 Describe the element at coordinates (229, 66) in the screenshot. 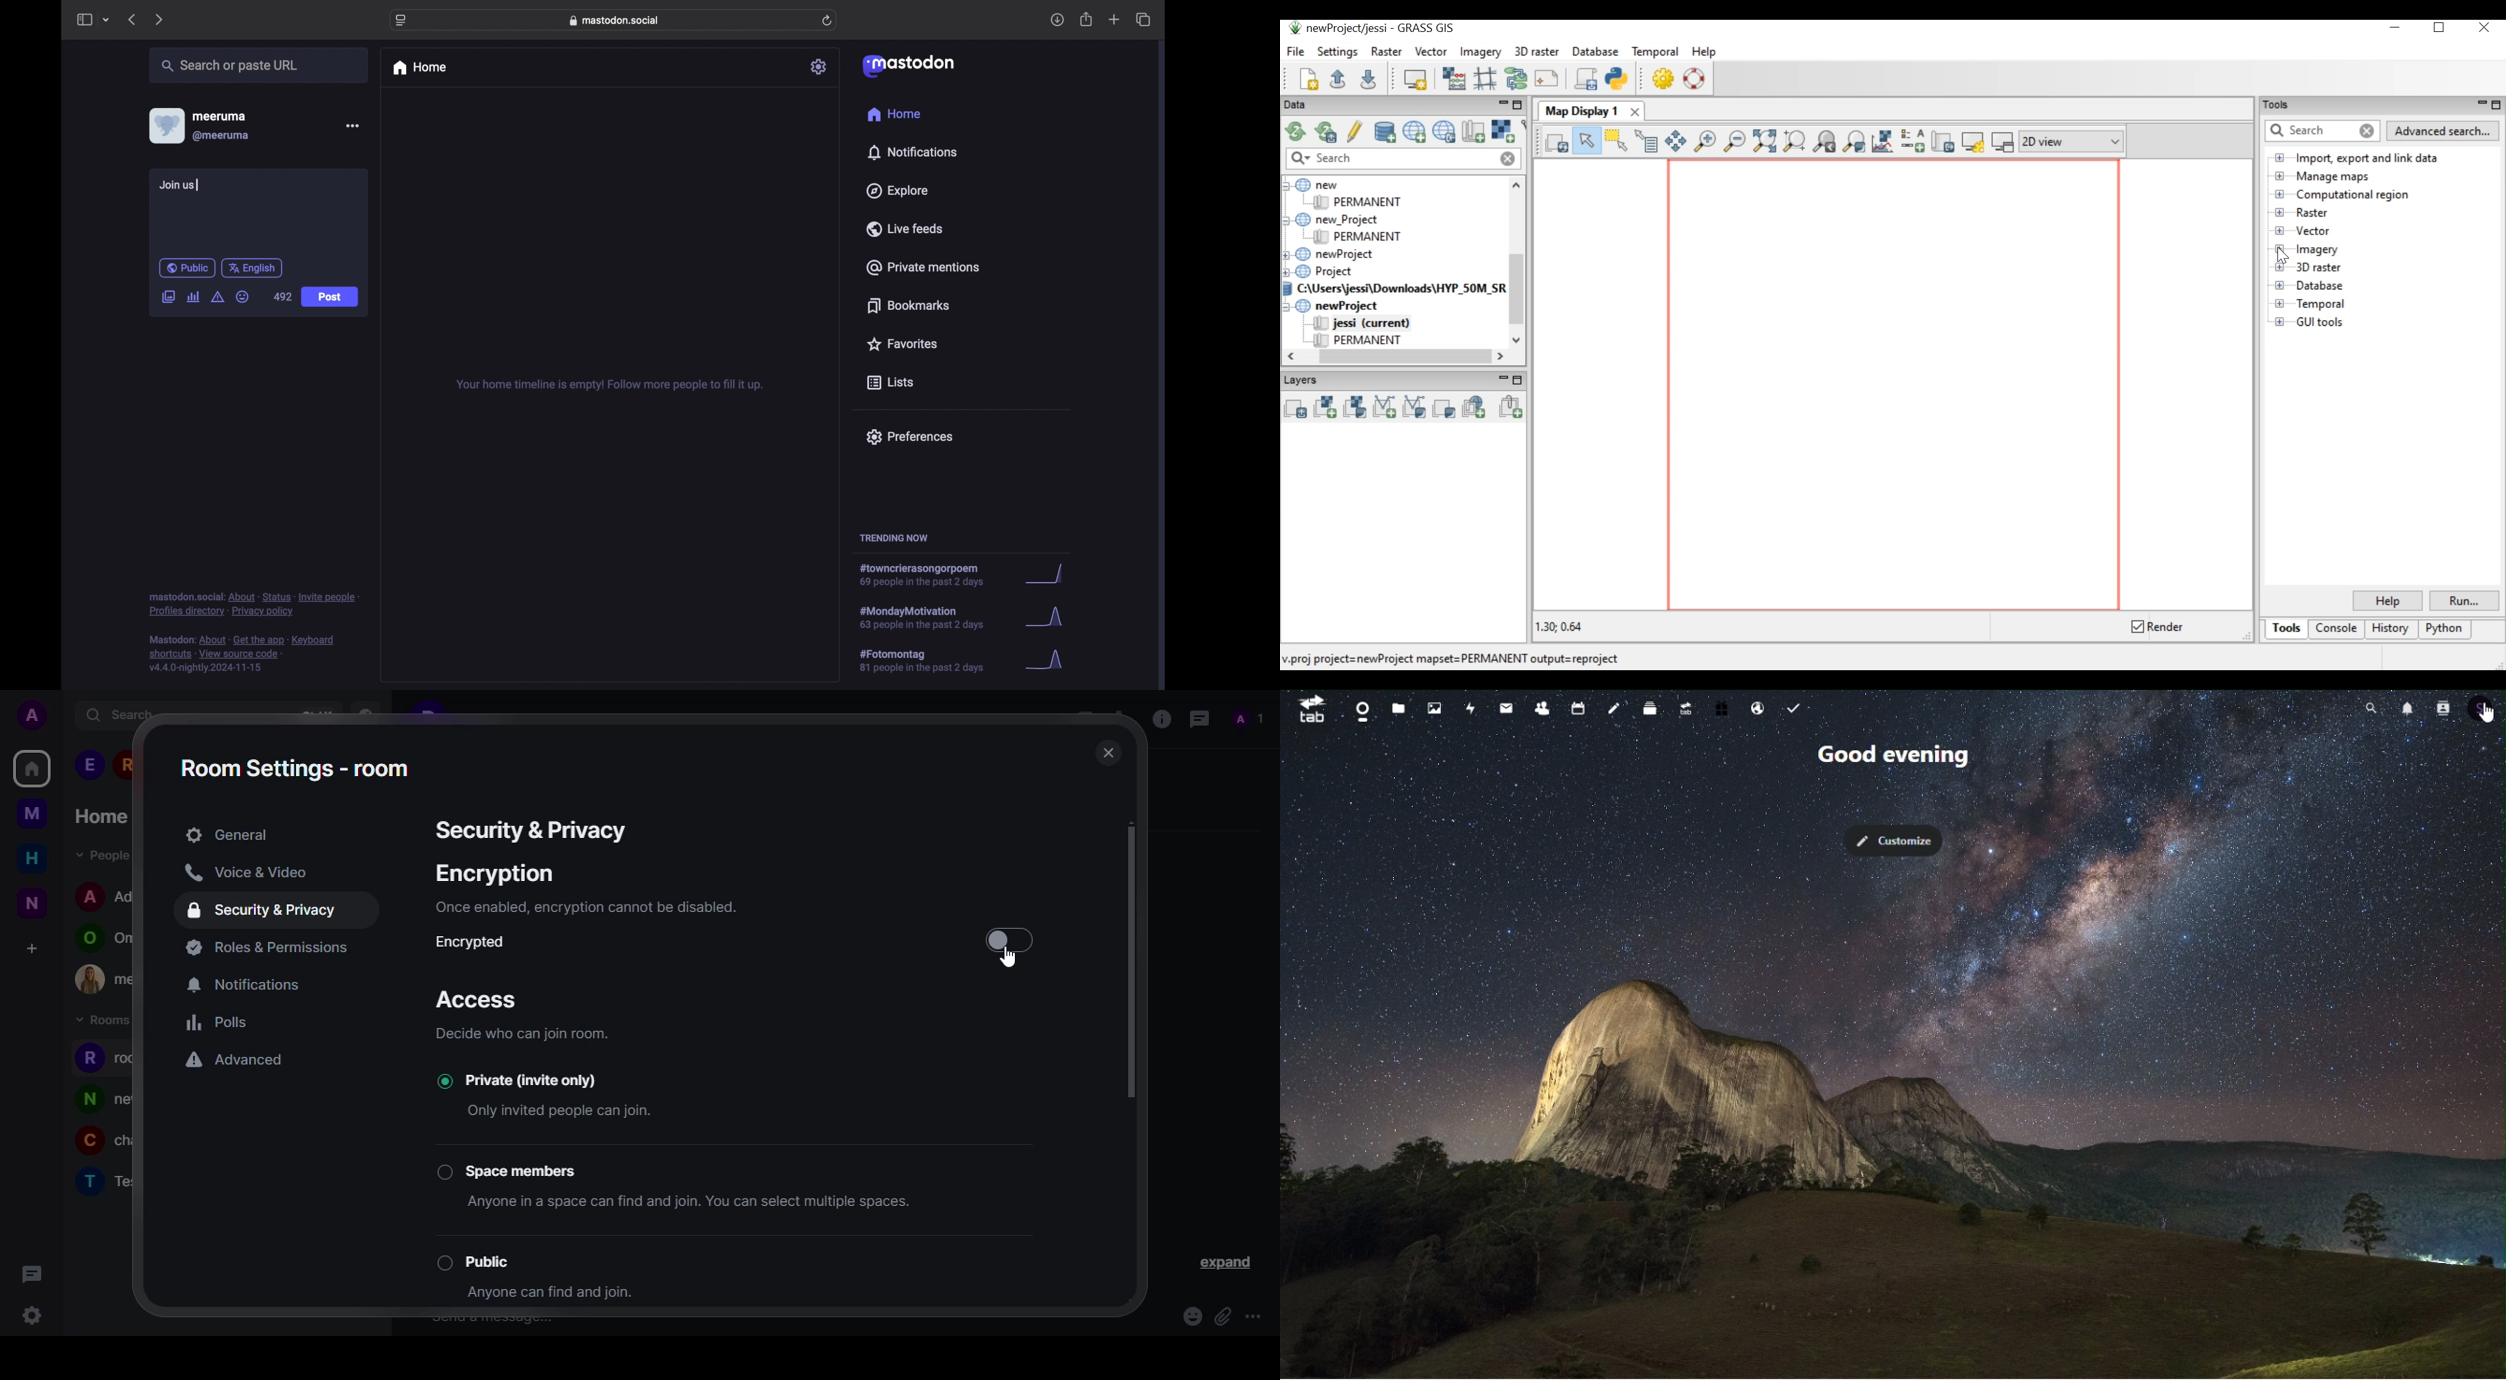

I see `search or paste url` at that location.